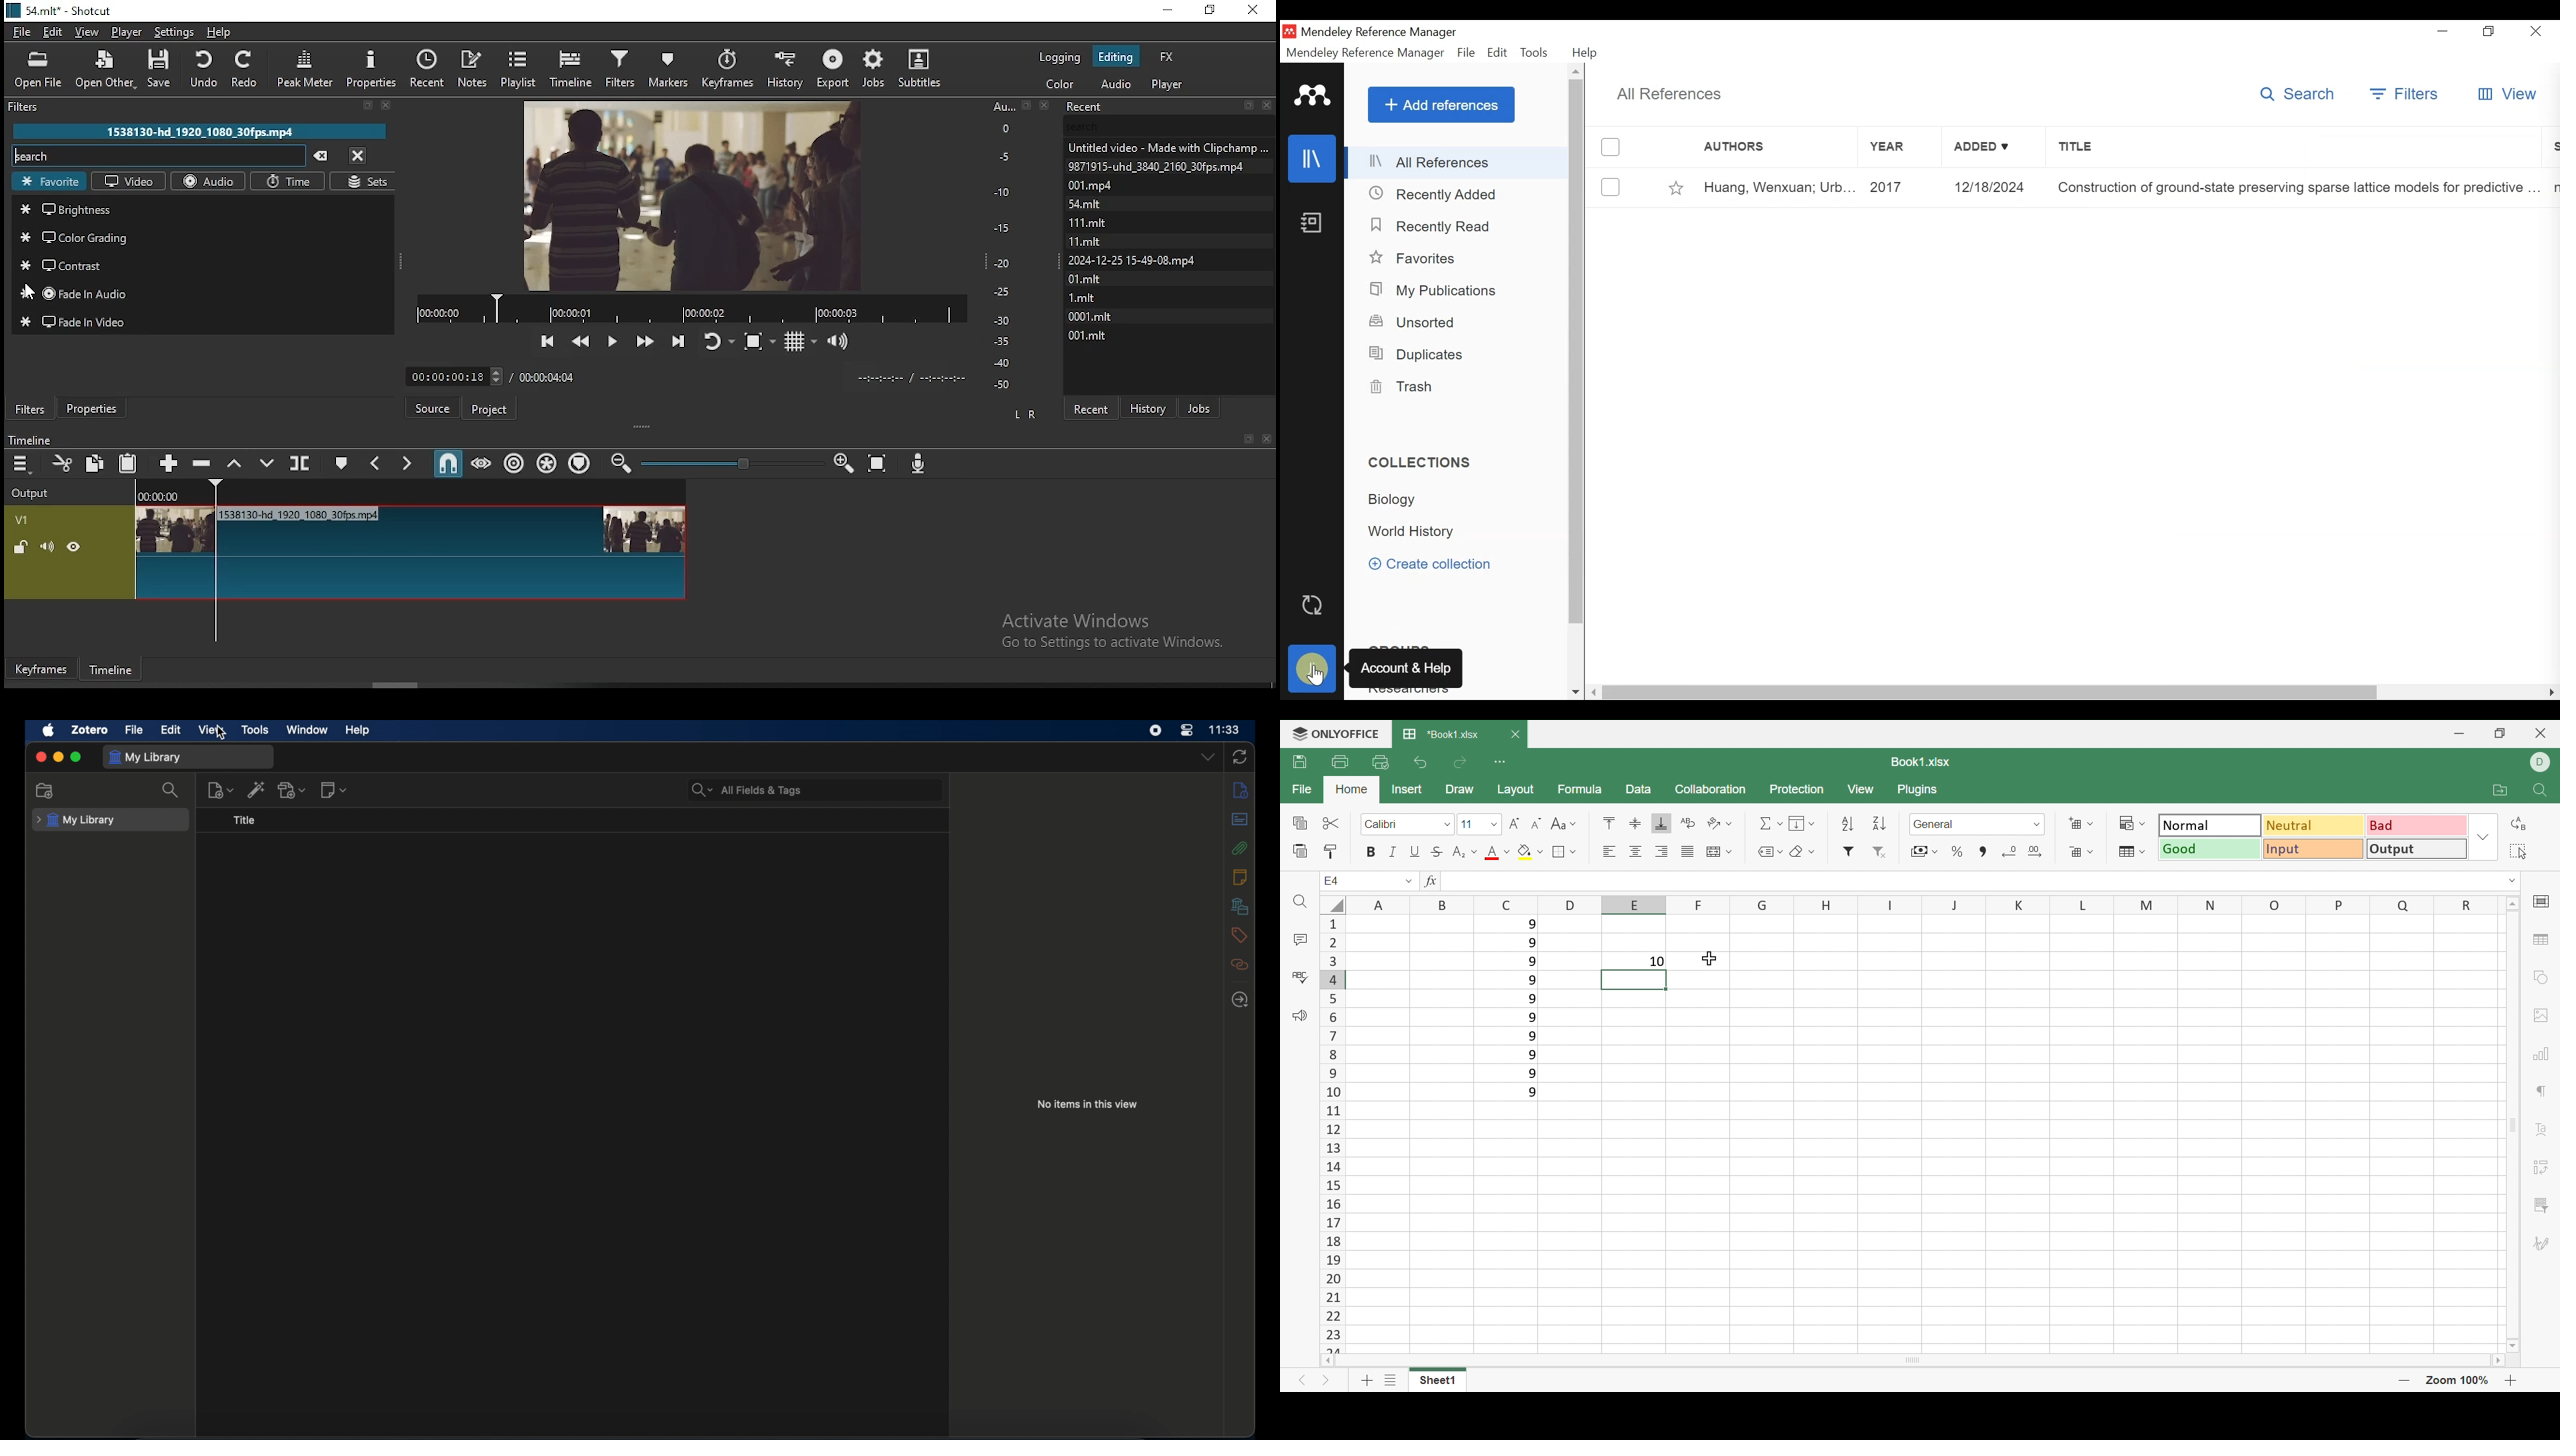  I want to click on Text Art settings, so click(2541, 1129).